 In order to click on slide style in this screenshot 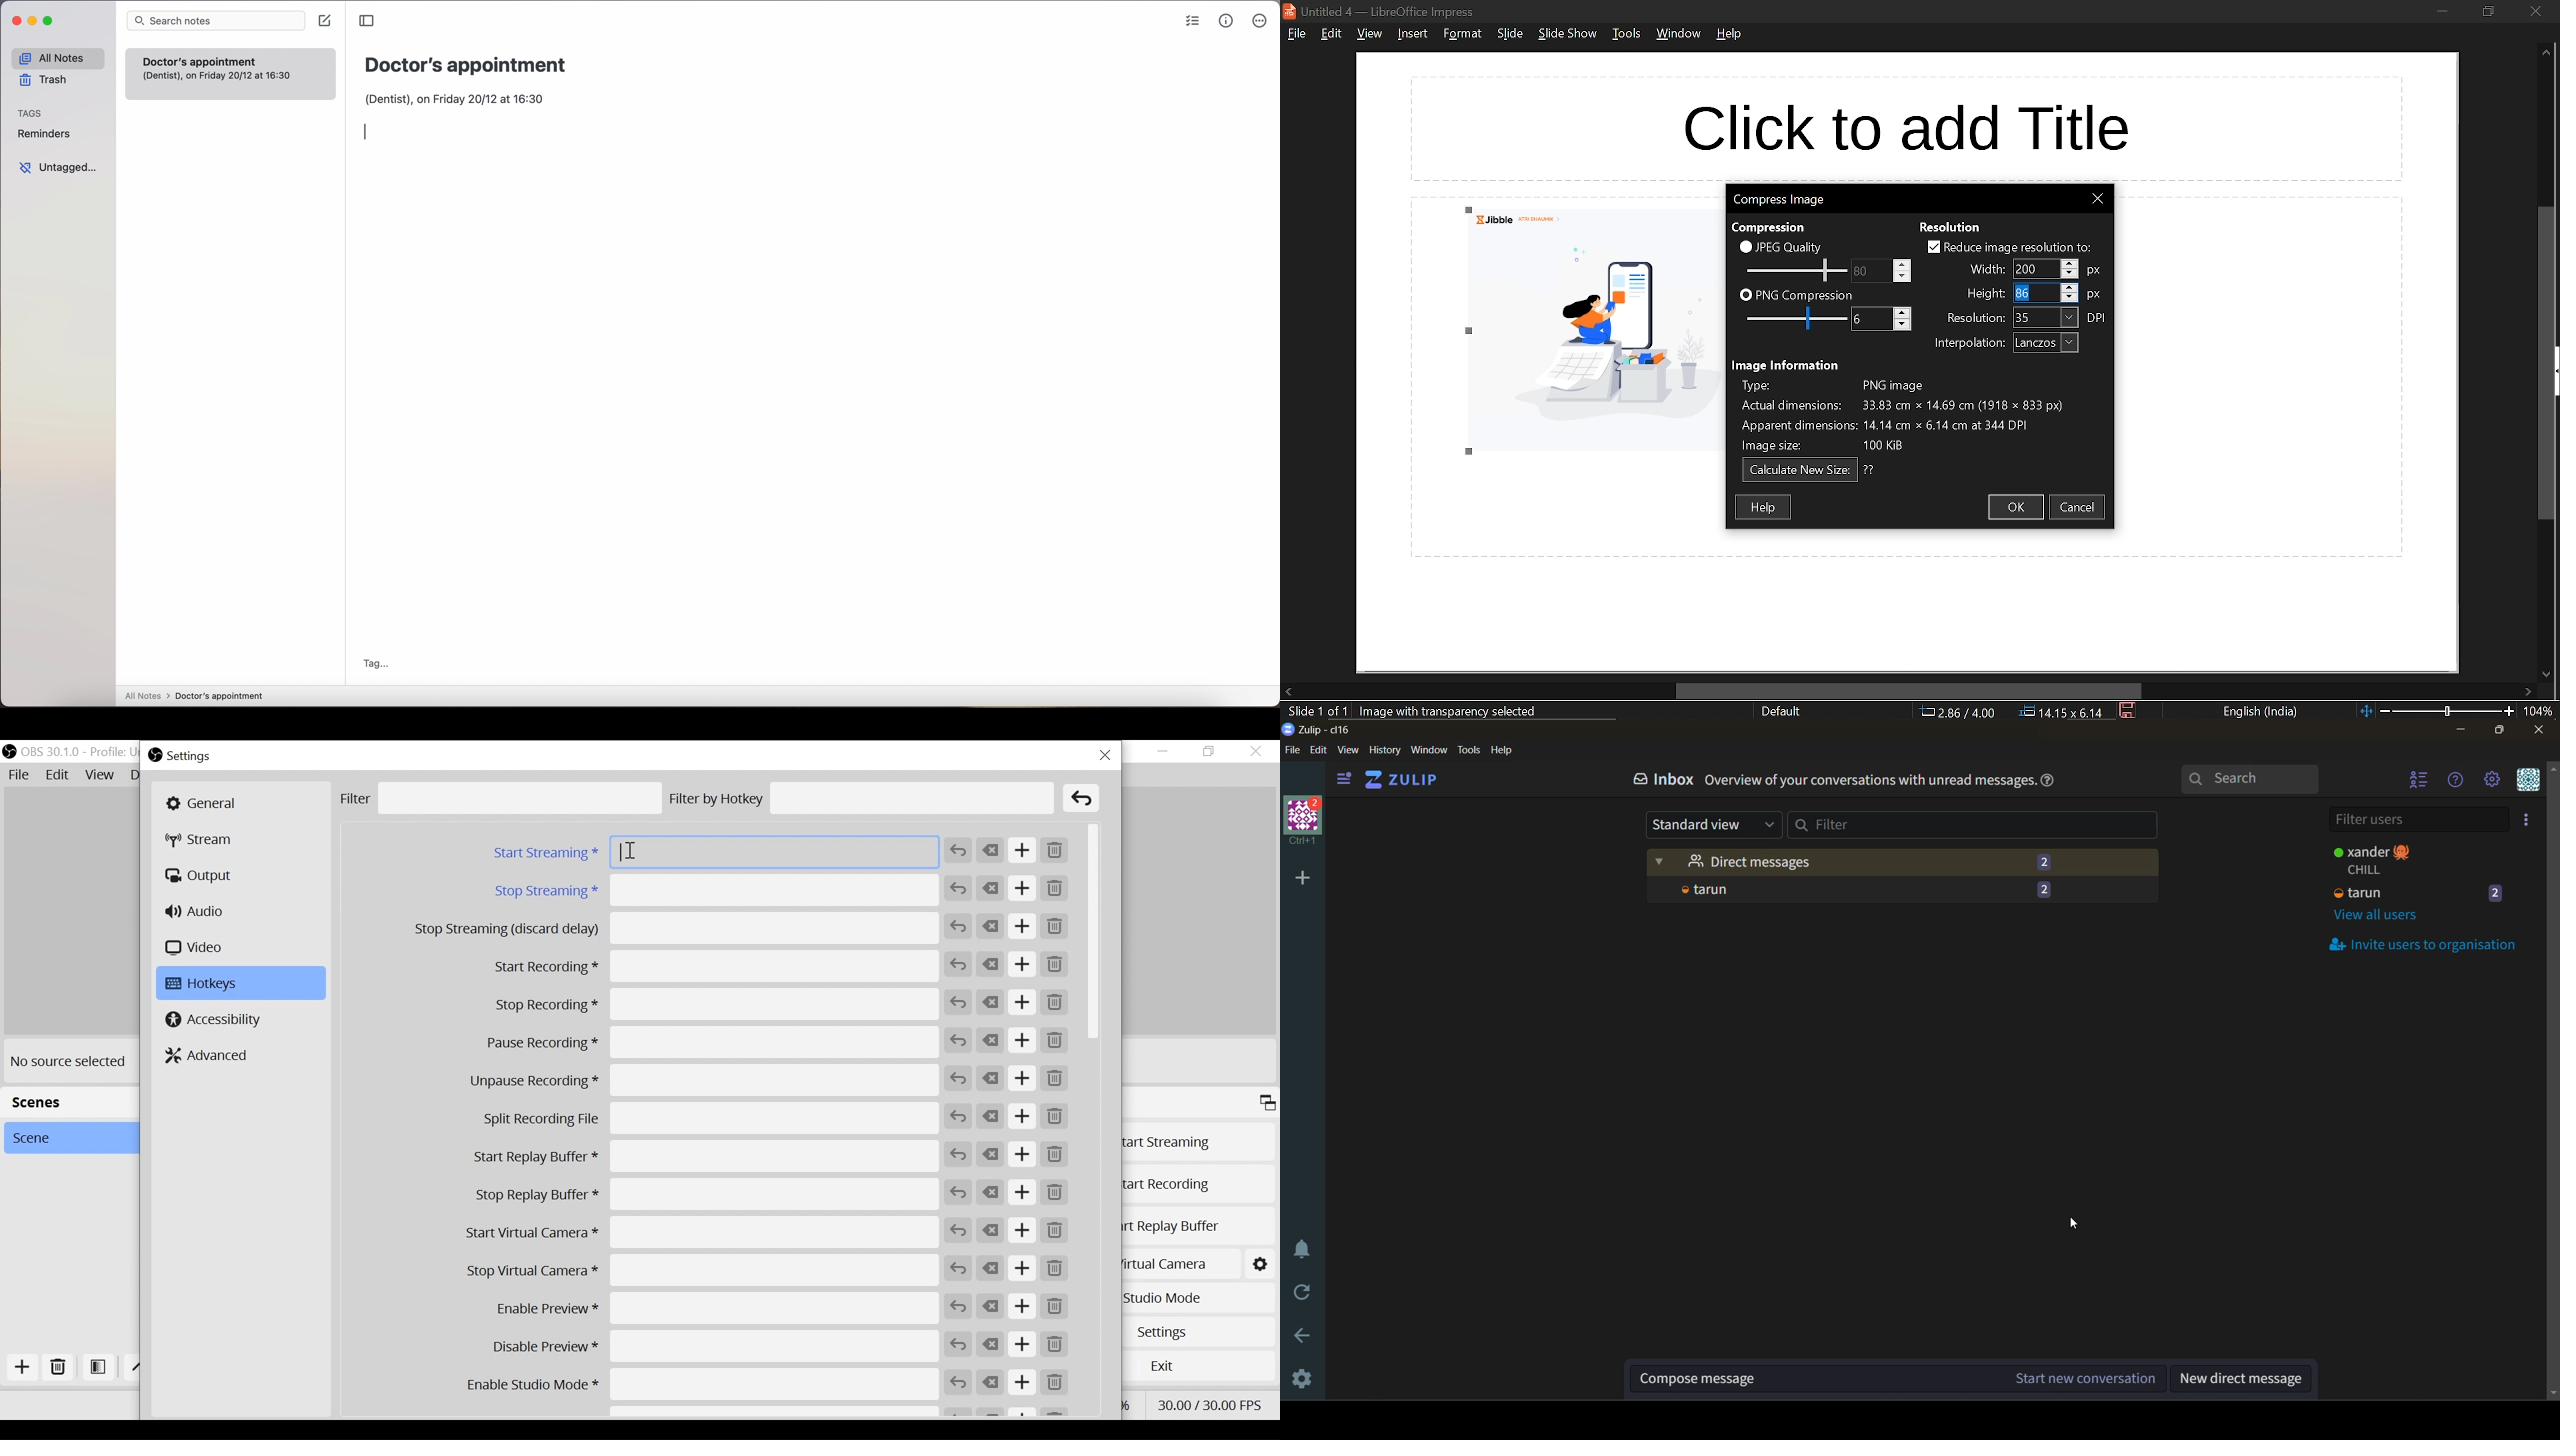, I will do `click(1781, 711)`.